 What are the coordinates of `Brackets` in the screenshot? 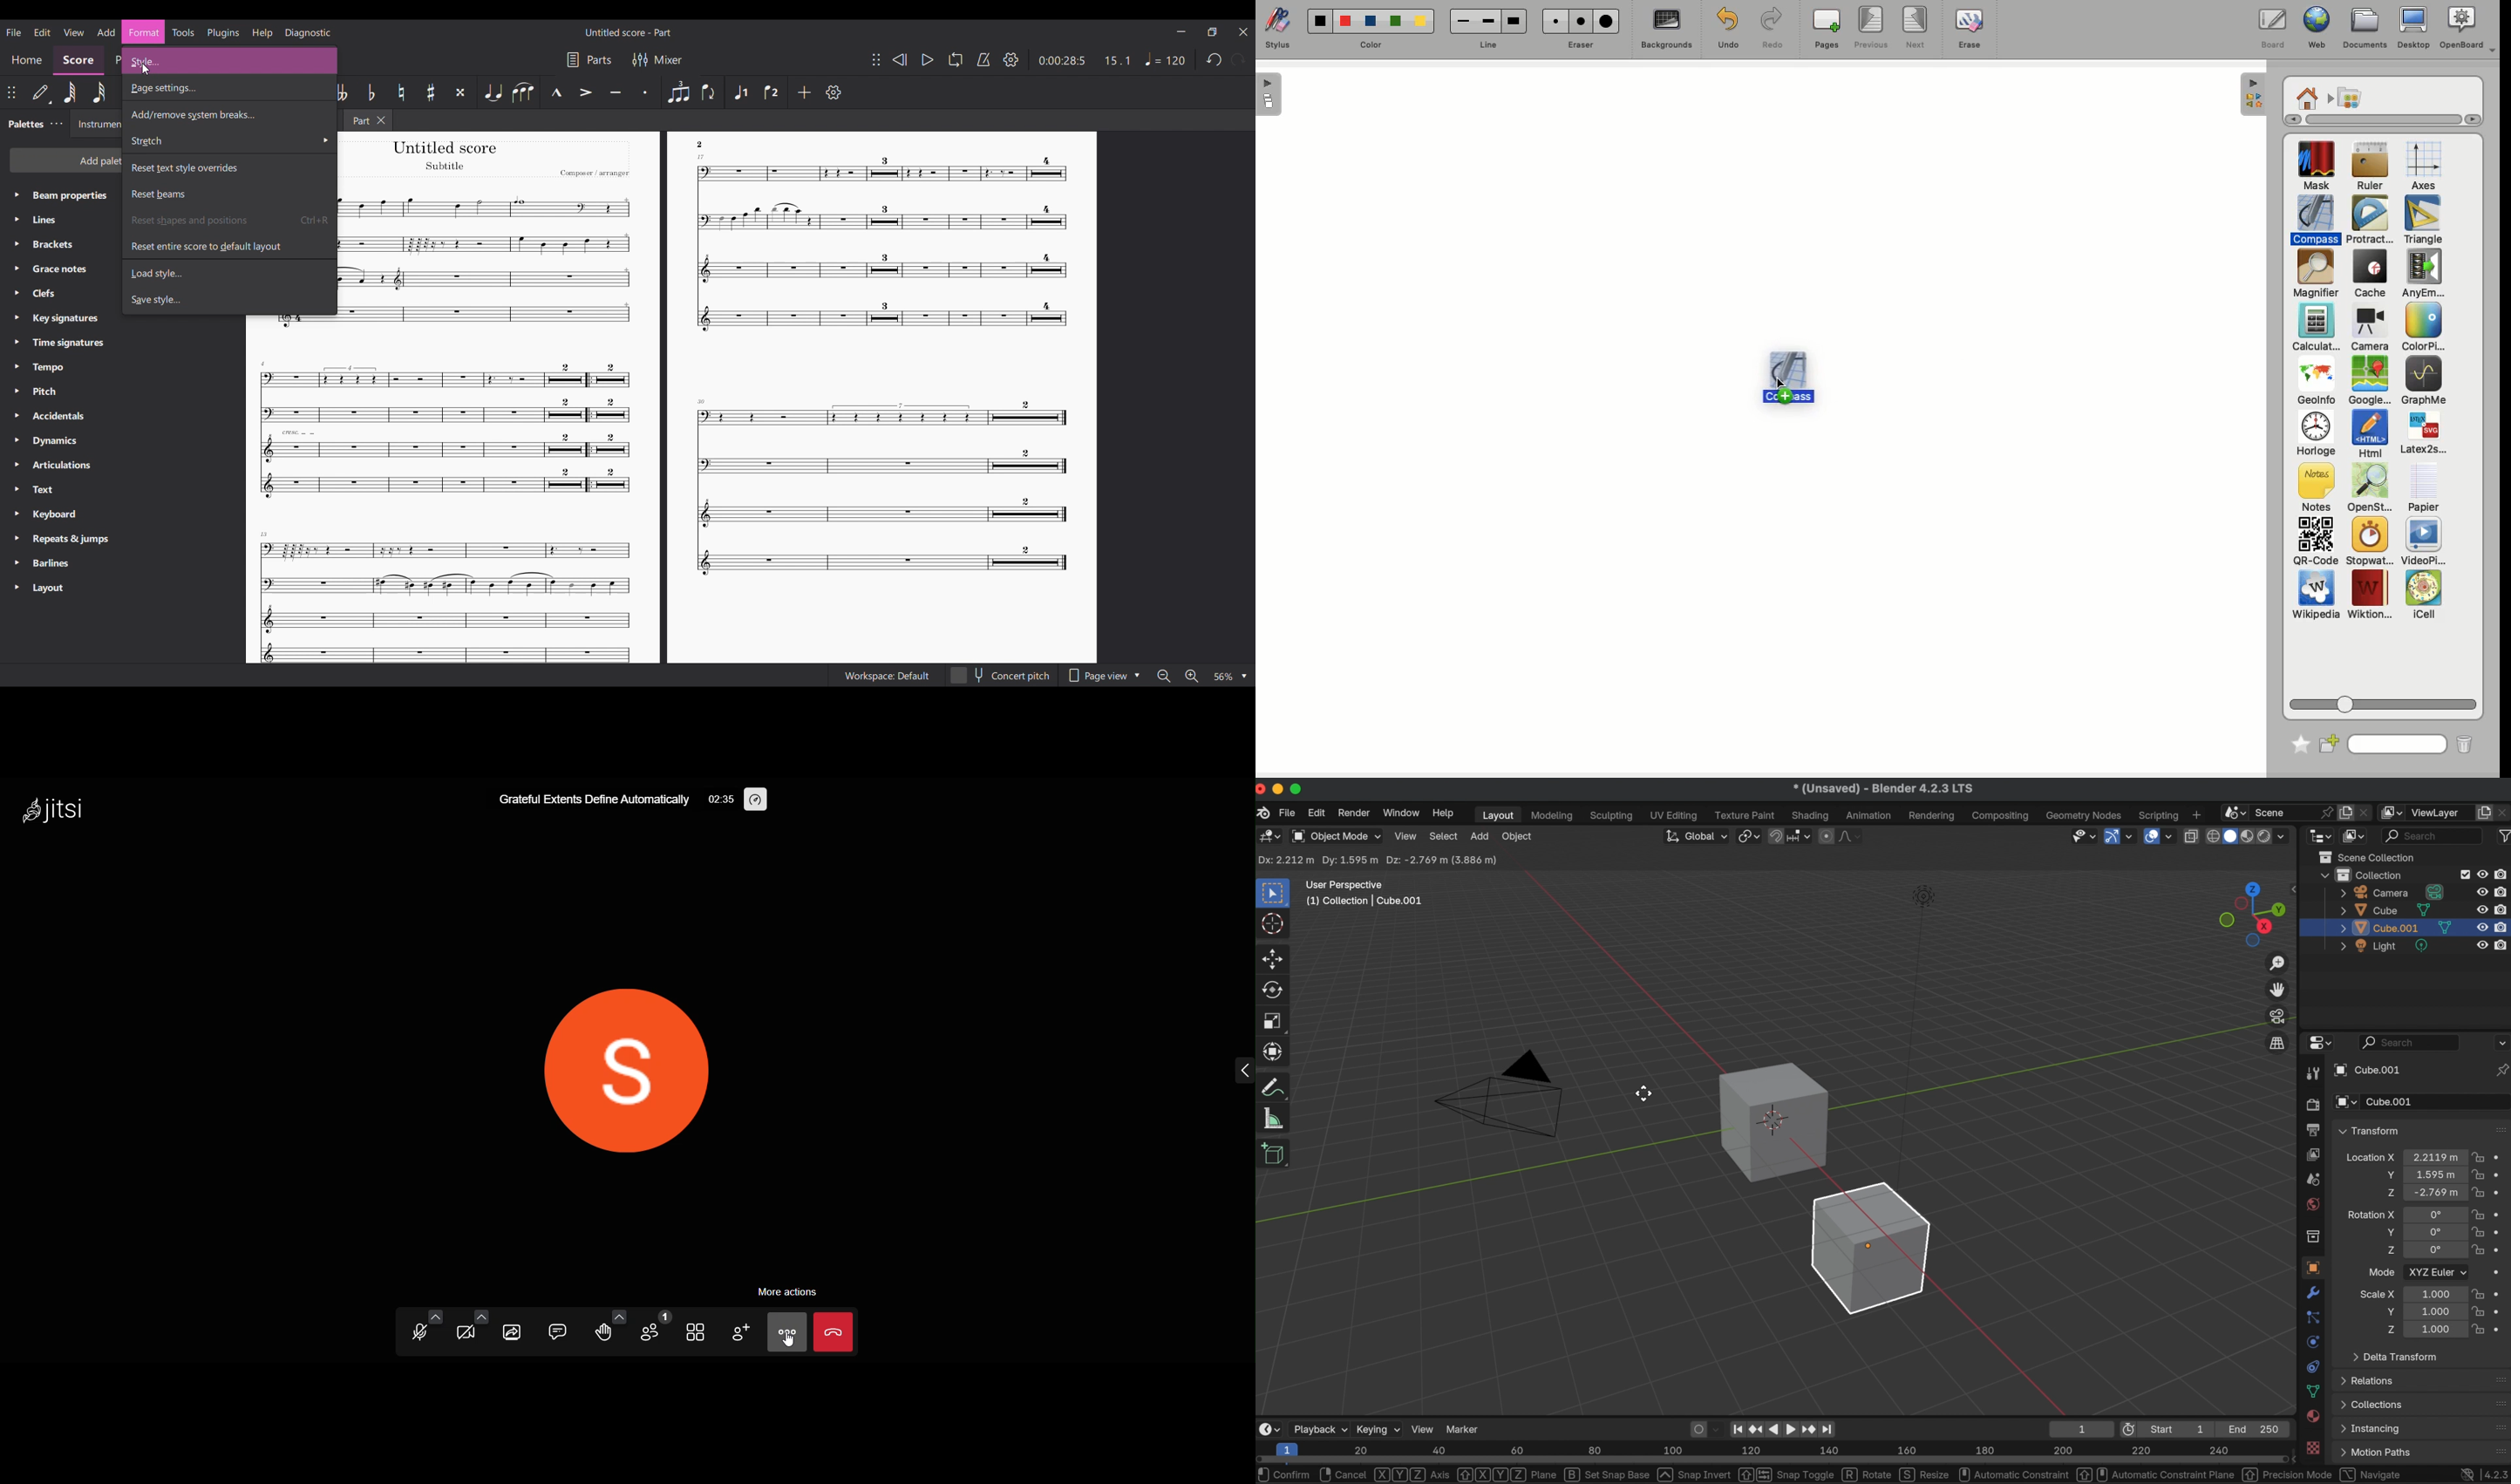 It's located at (61, 245).